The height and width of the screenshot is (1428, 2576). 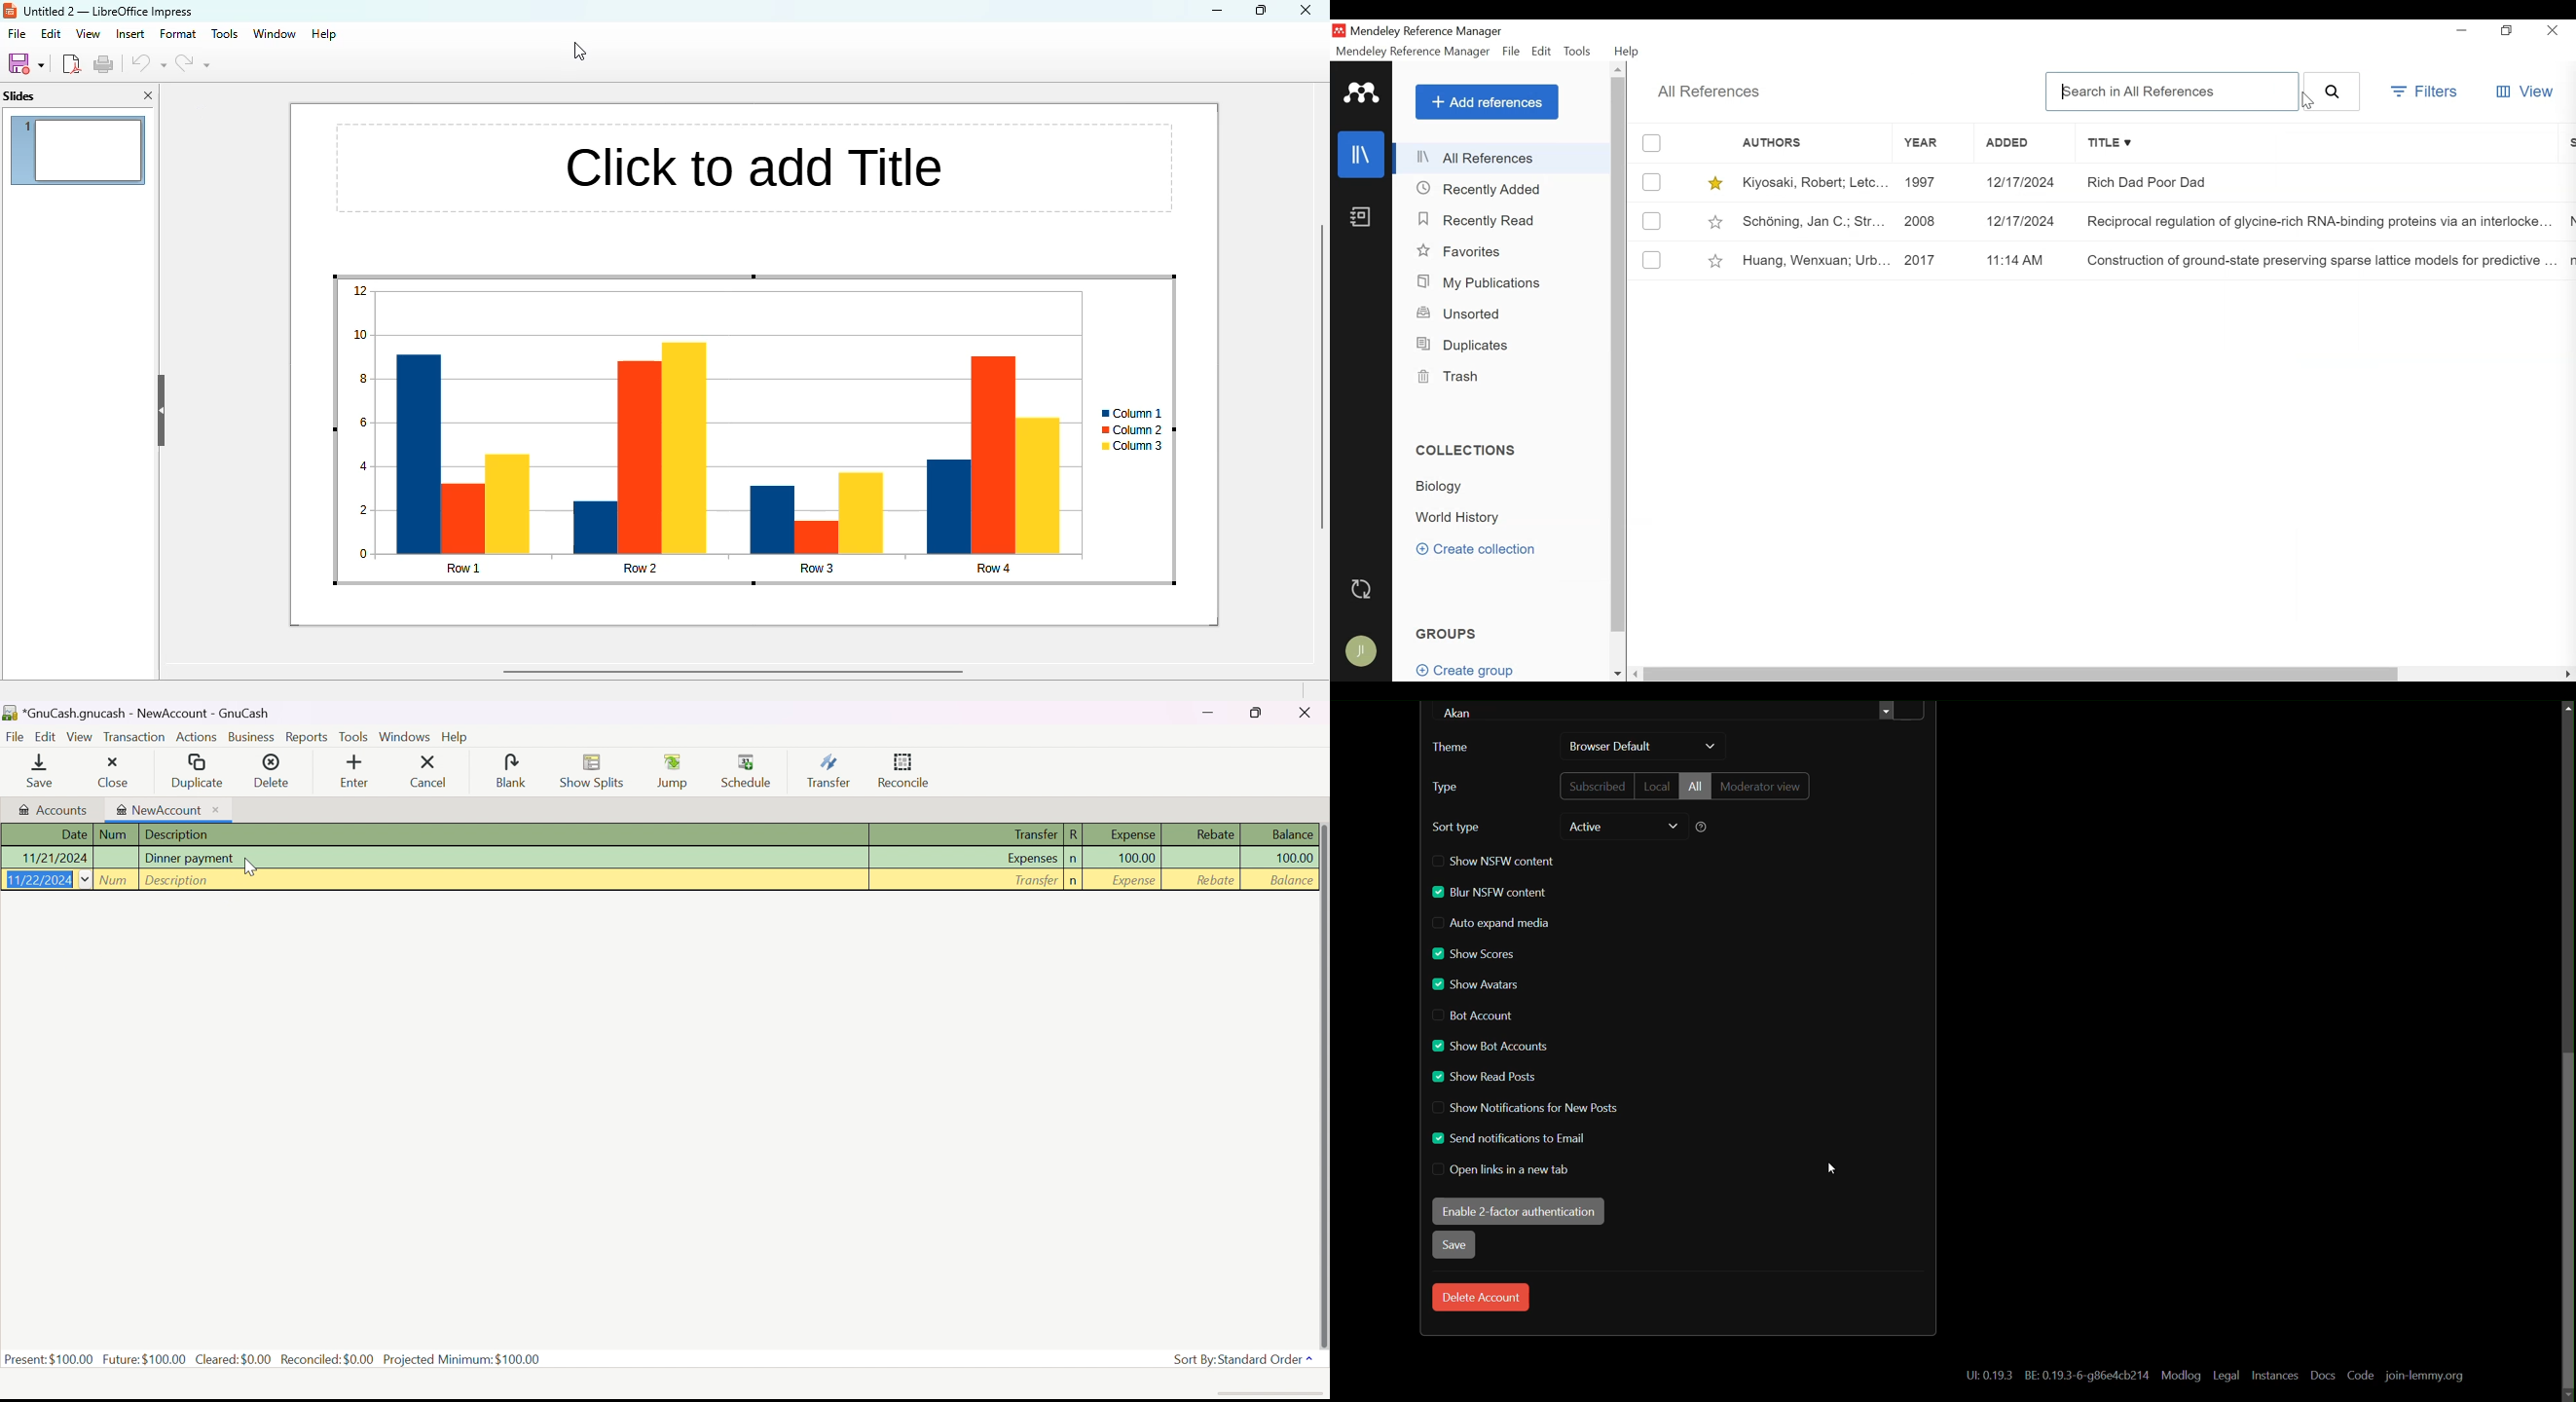 What do you see at coordinates (2423, 91) in the screenshot?
I see `Filter` at bounding box center [2423, 91].